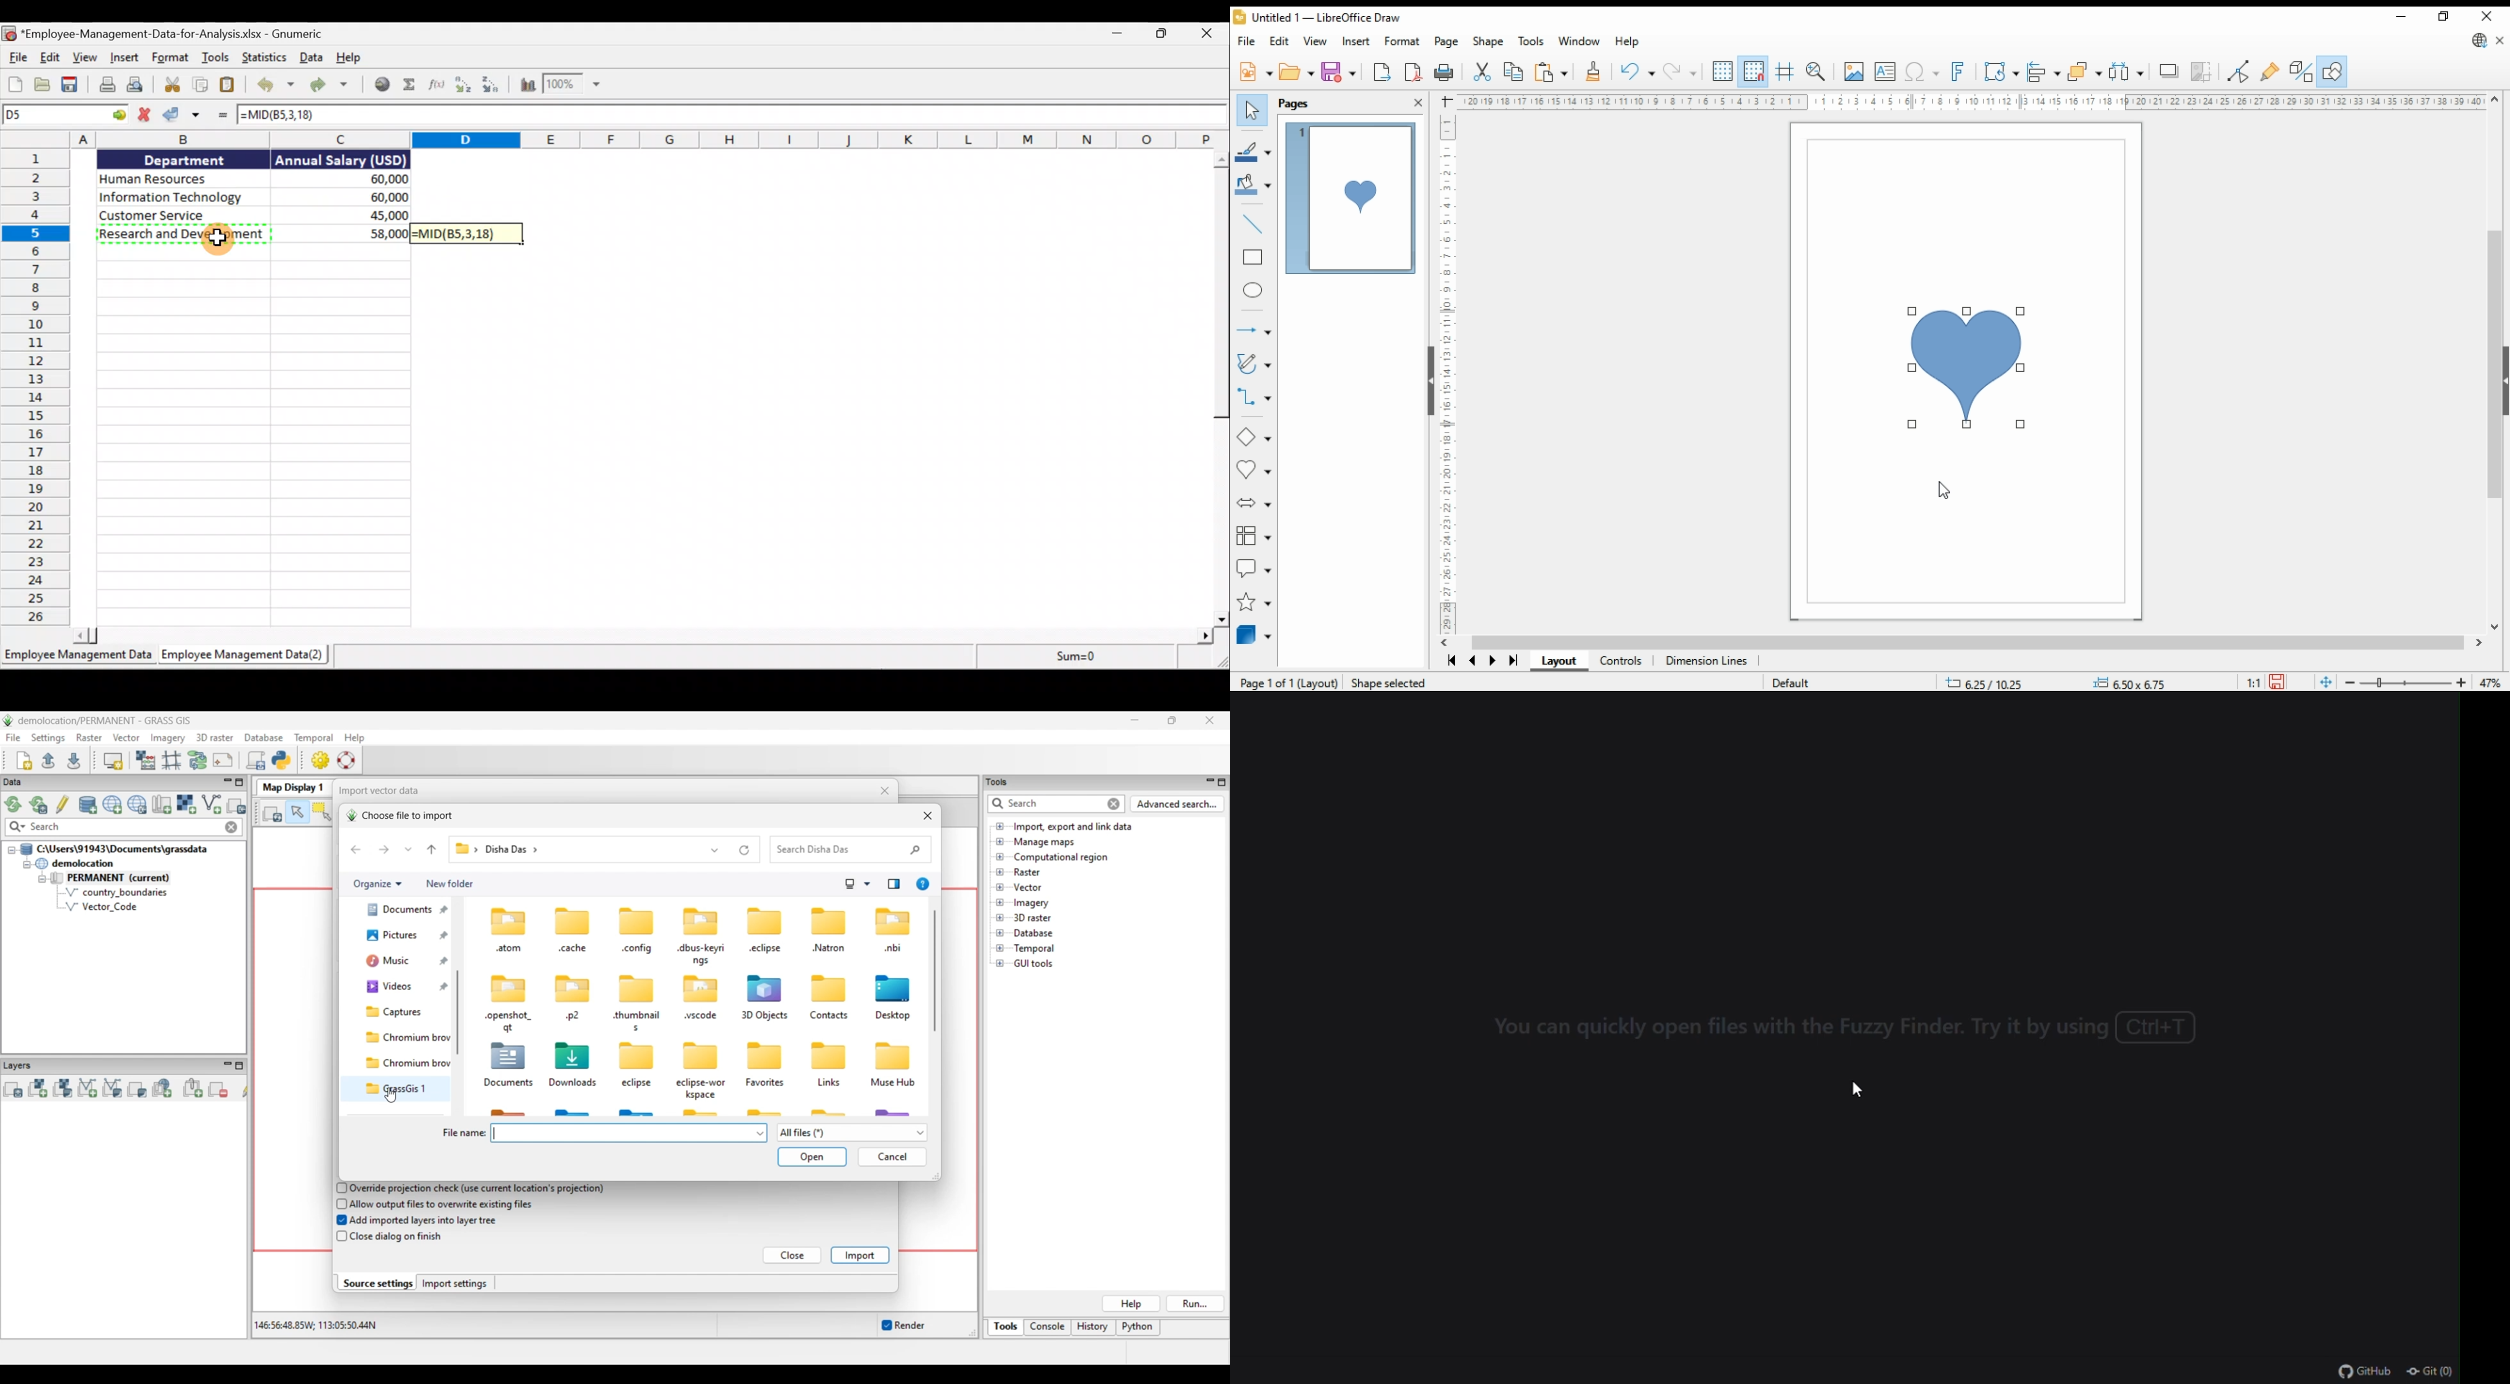 The height and width of the screenshot is (1400, 2520). I want to click on file, so click(1245, 42).